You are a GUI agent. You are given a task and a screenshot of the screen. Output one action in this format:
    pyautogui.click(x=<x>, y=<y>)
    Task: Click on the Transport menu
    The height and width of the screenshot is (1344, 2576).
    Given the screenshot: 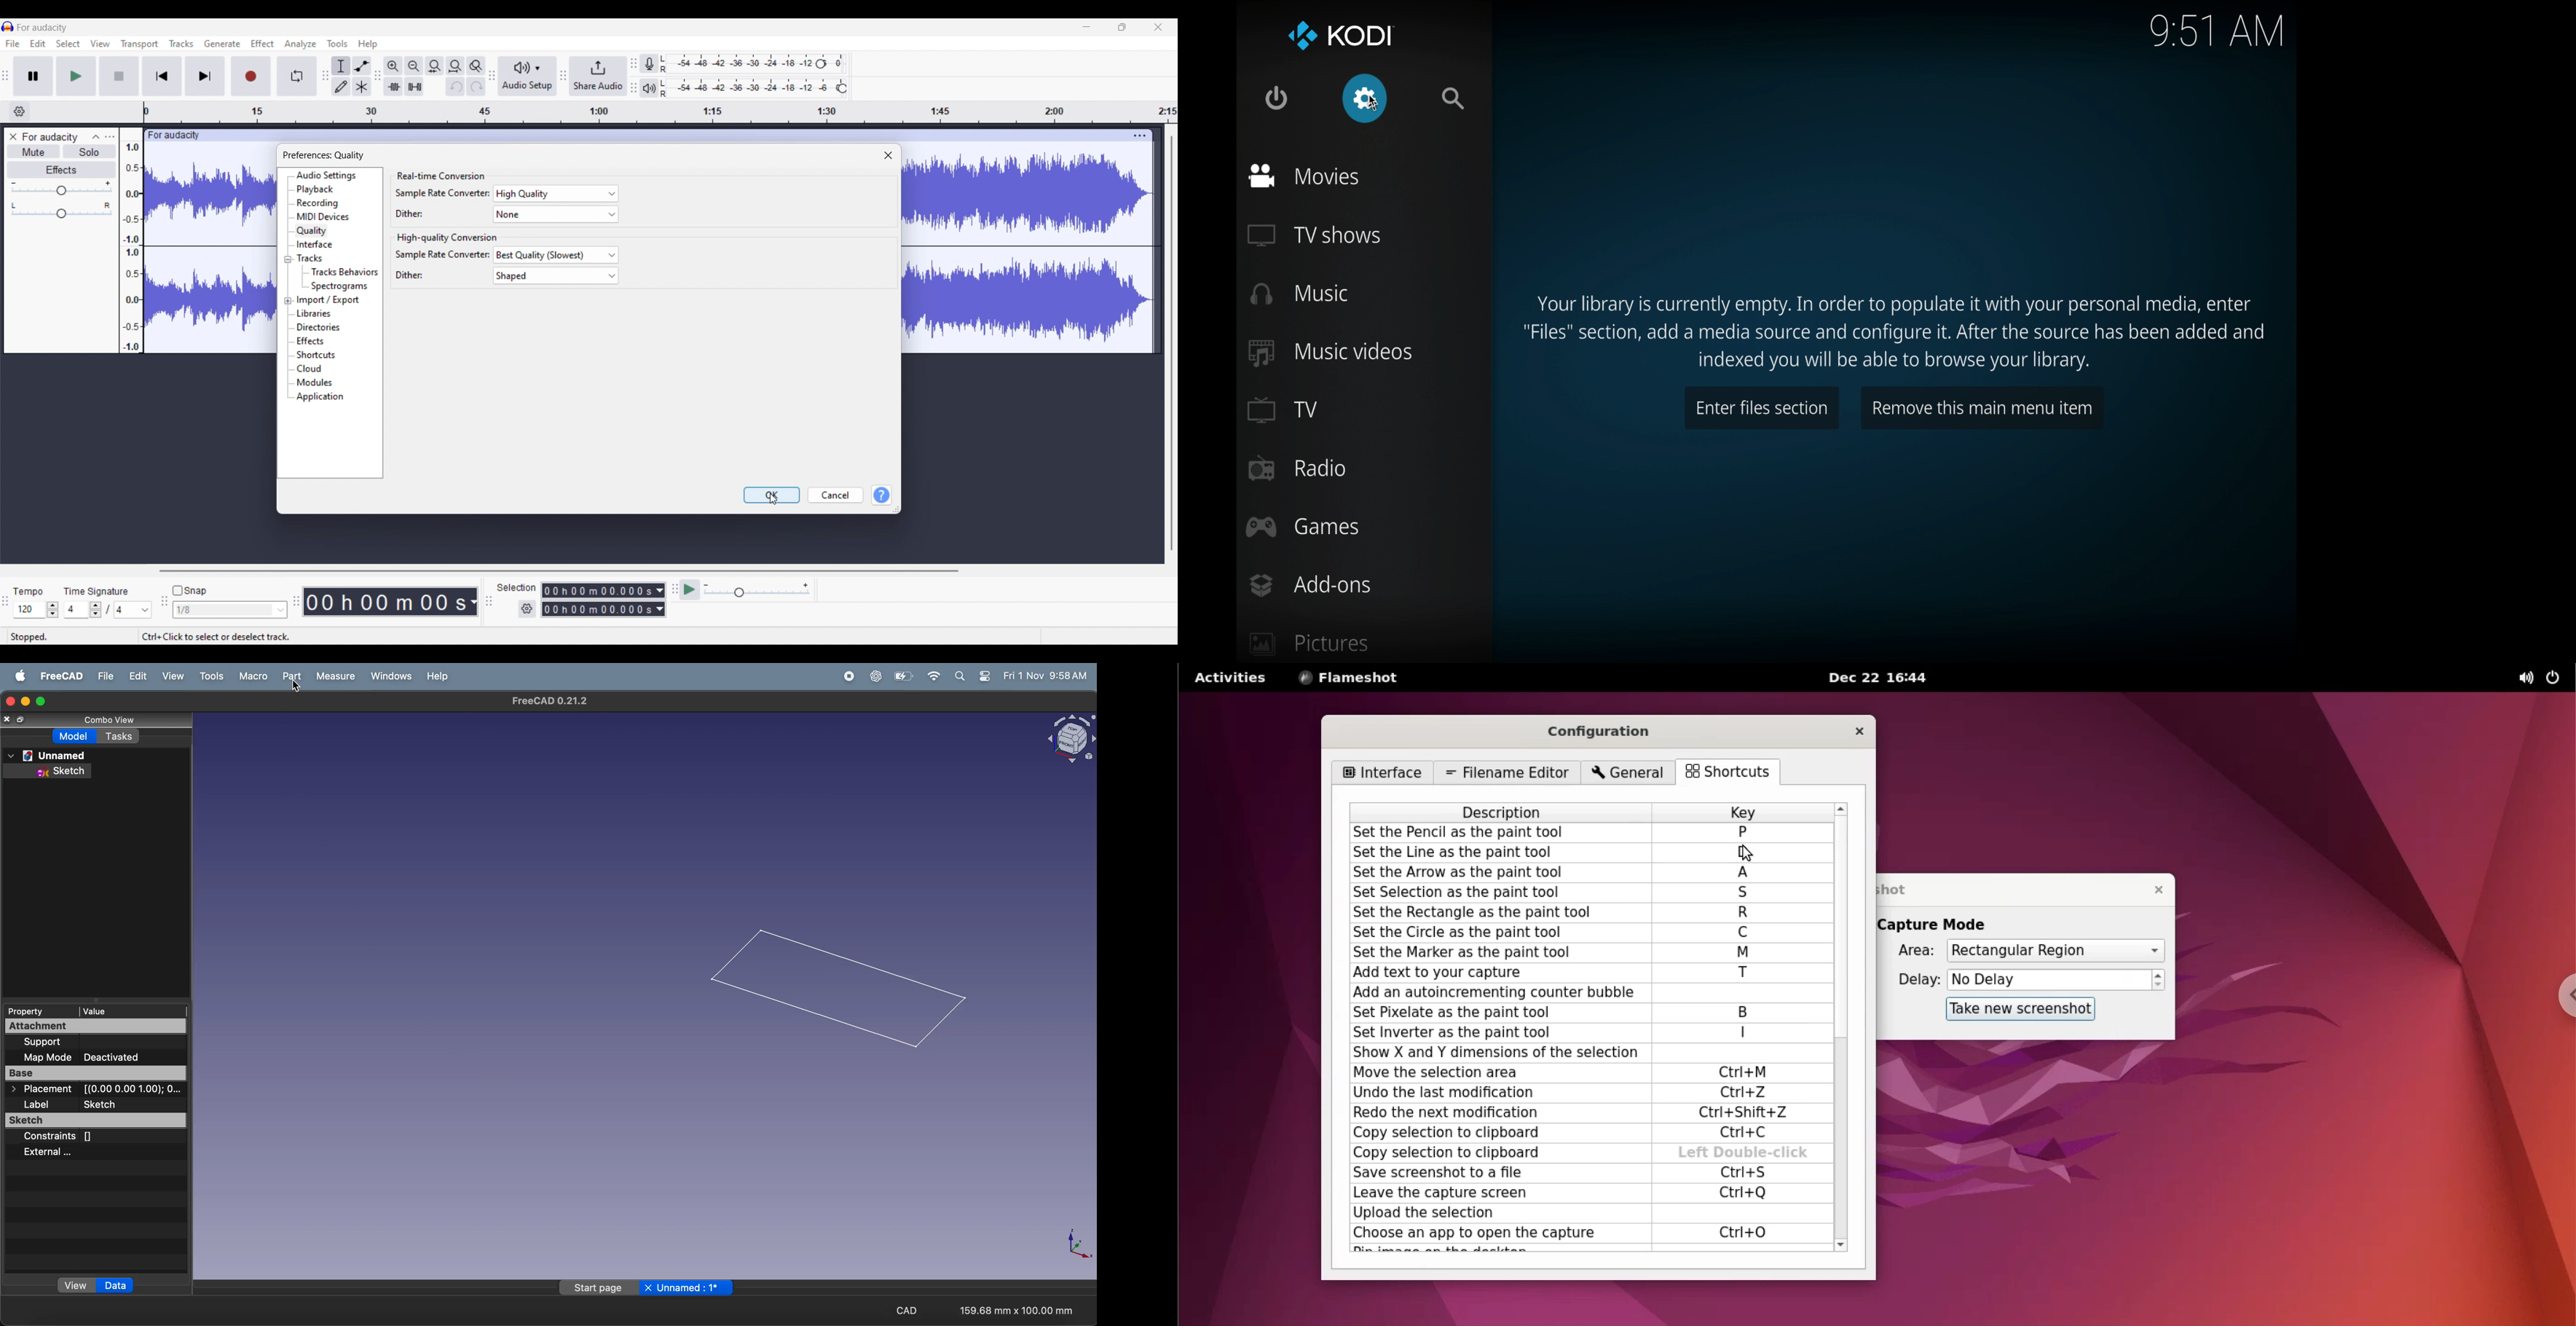 What is the action you would take?
    pyautogui.click(x=140, y=44)
    